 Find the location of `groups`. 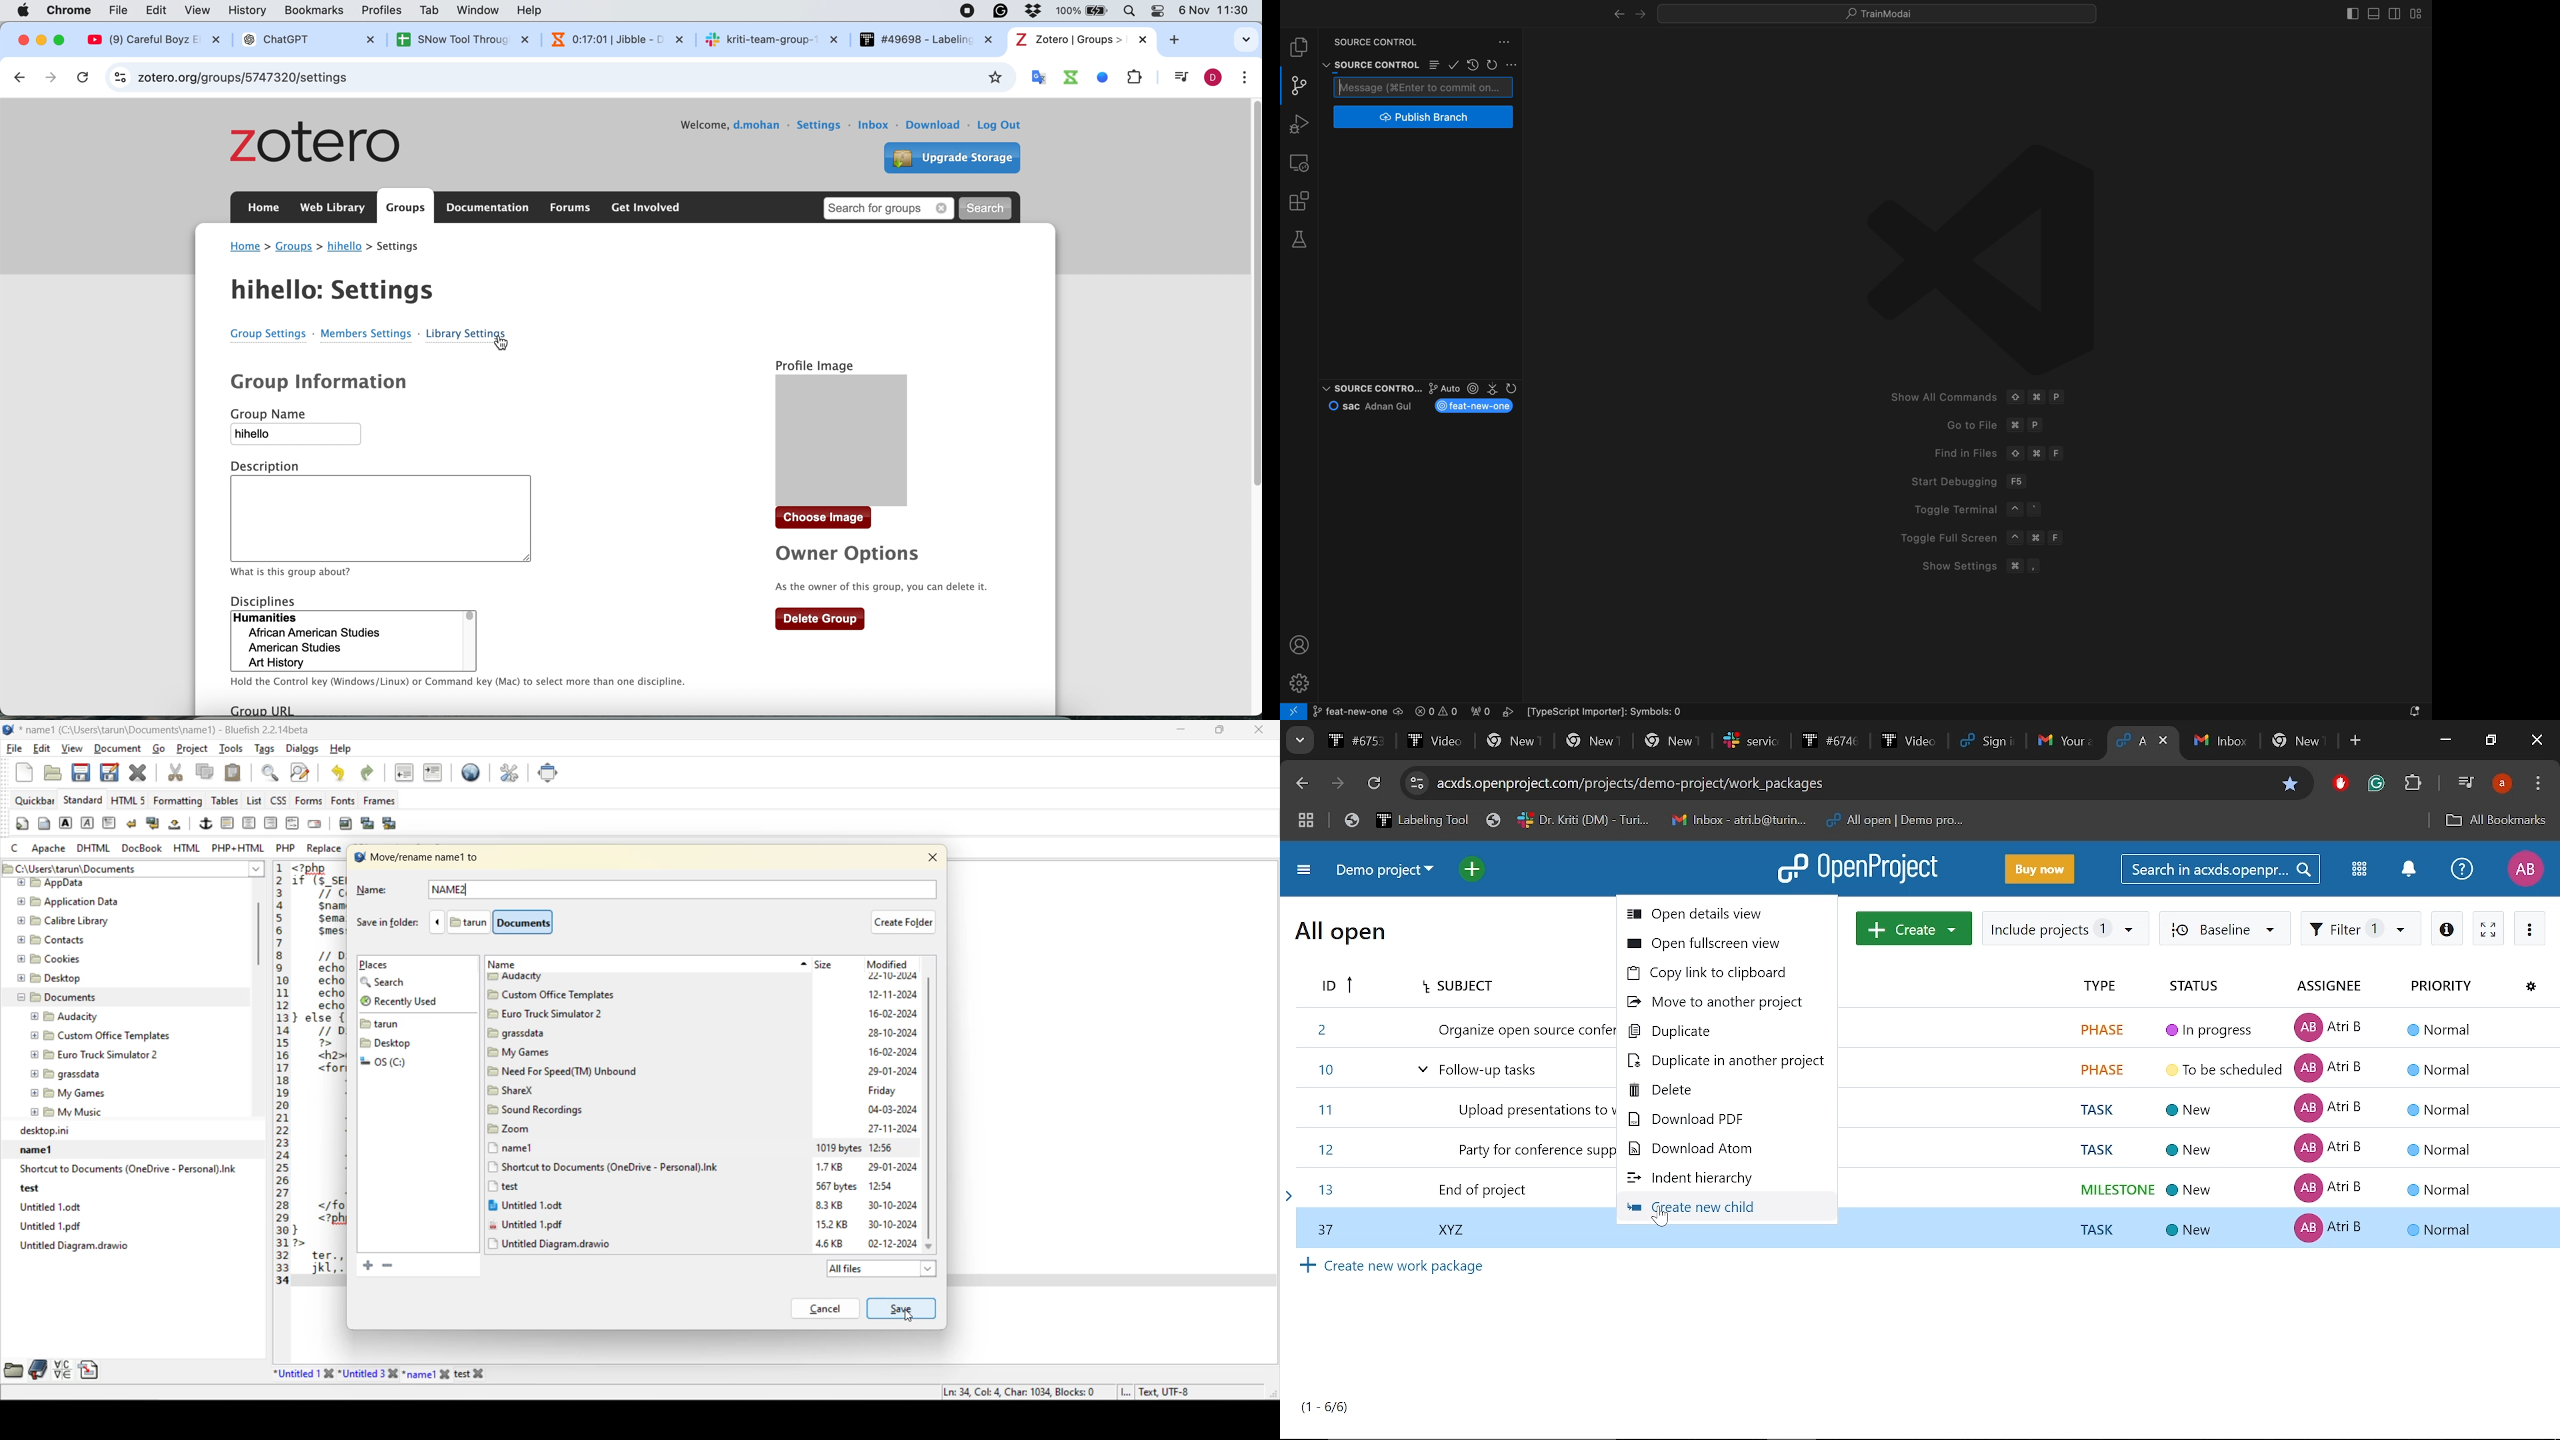

groups is located at coordinates (295, 247).